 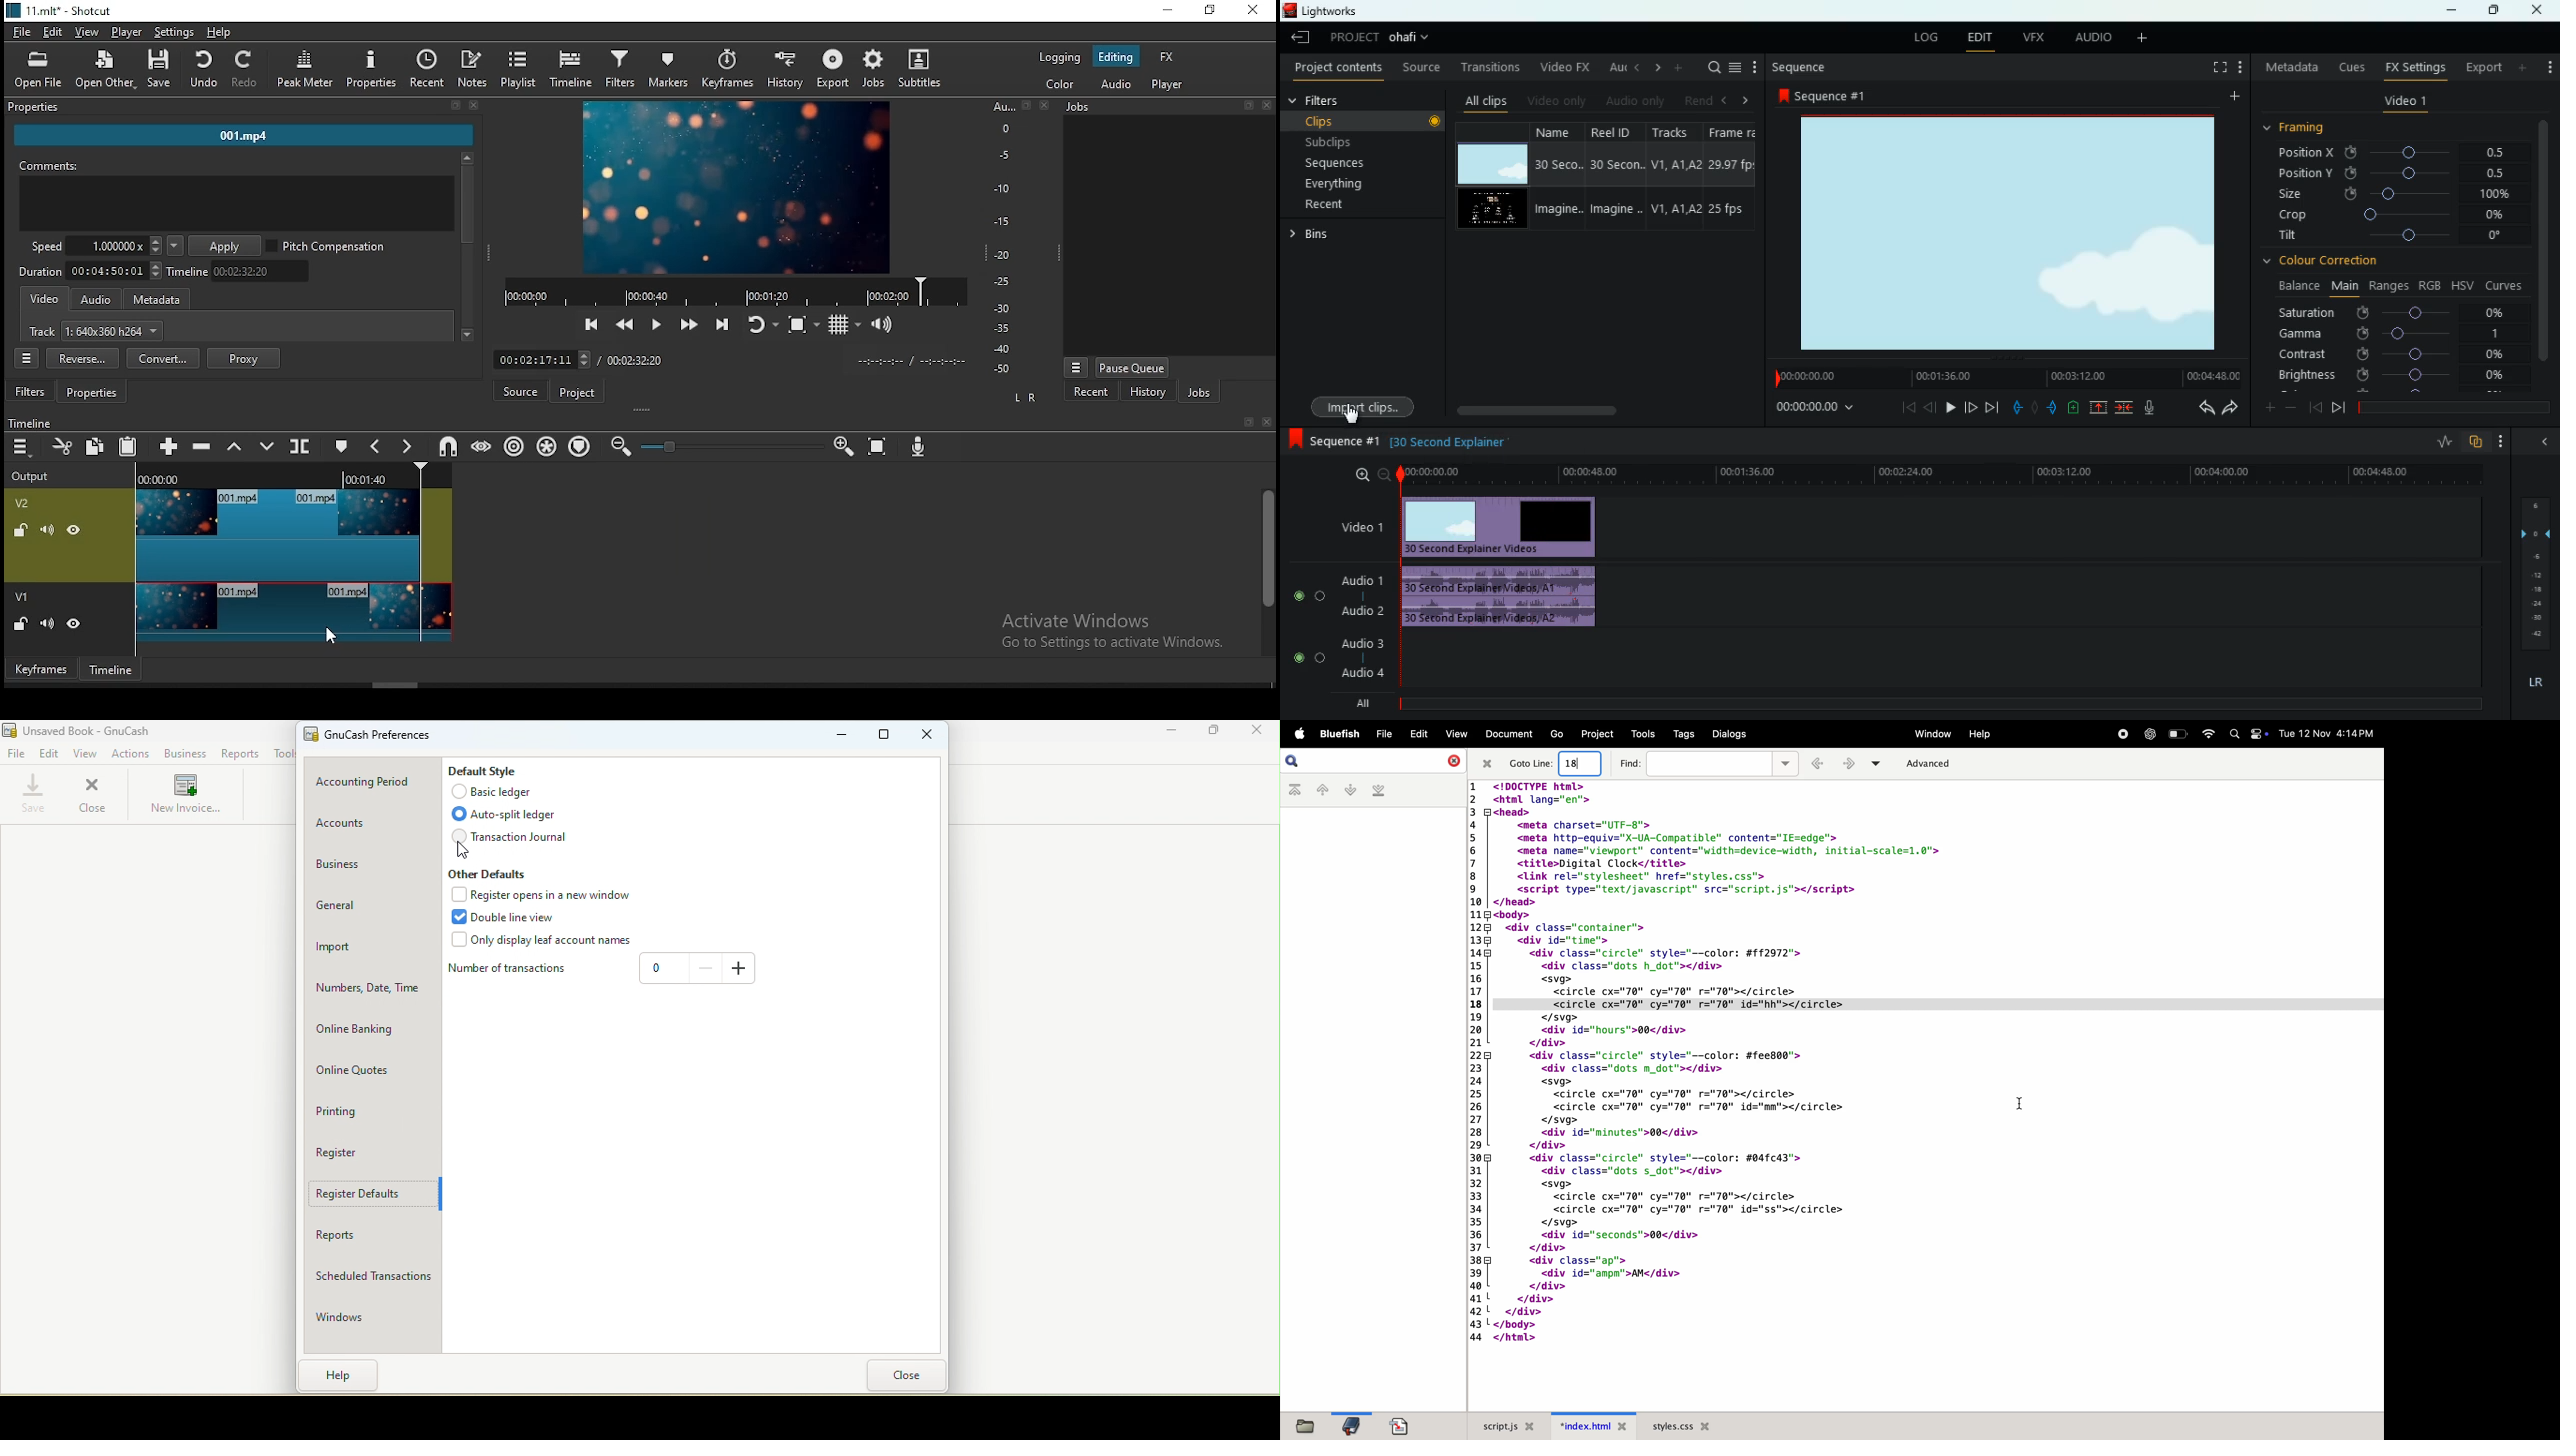 What do you see at coordinates (1755, 66) in the screenshot?
I see `more` at bounding box center [1755, 66].